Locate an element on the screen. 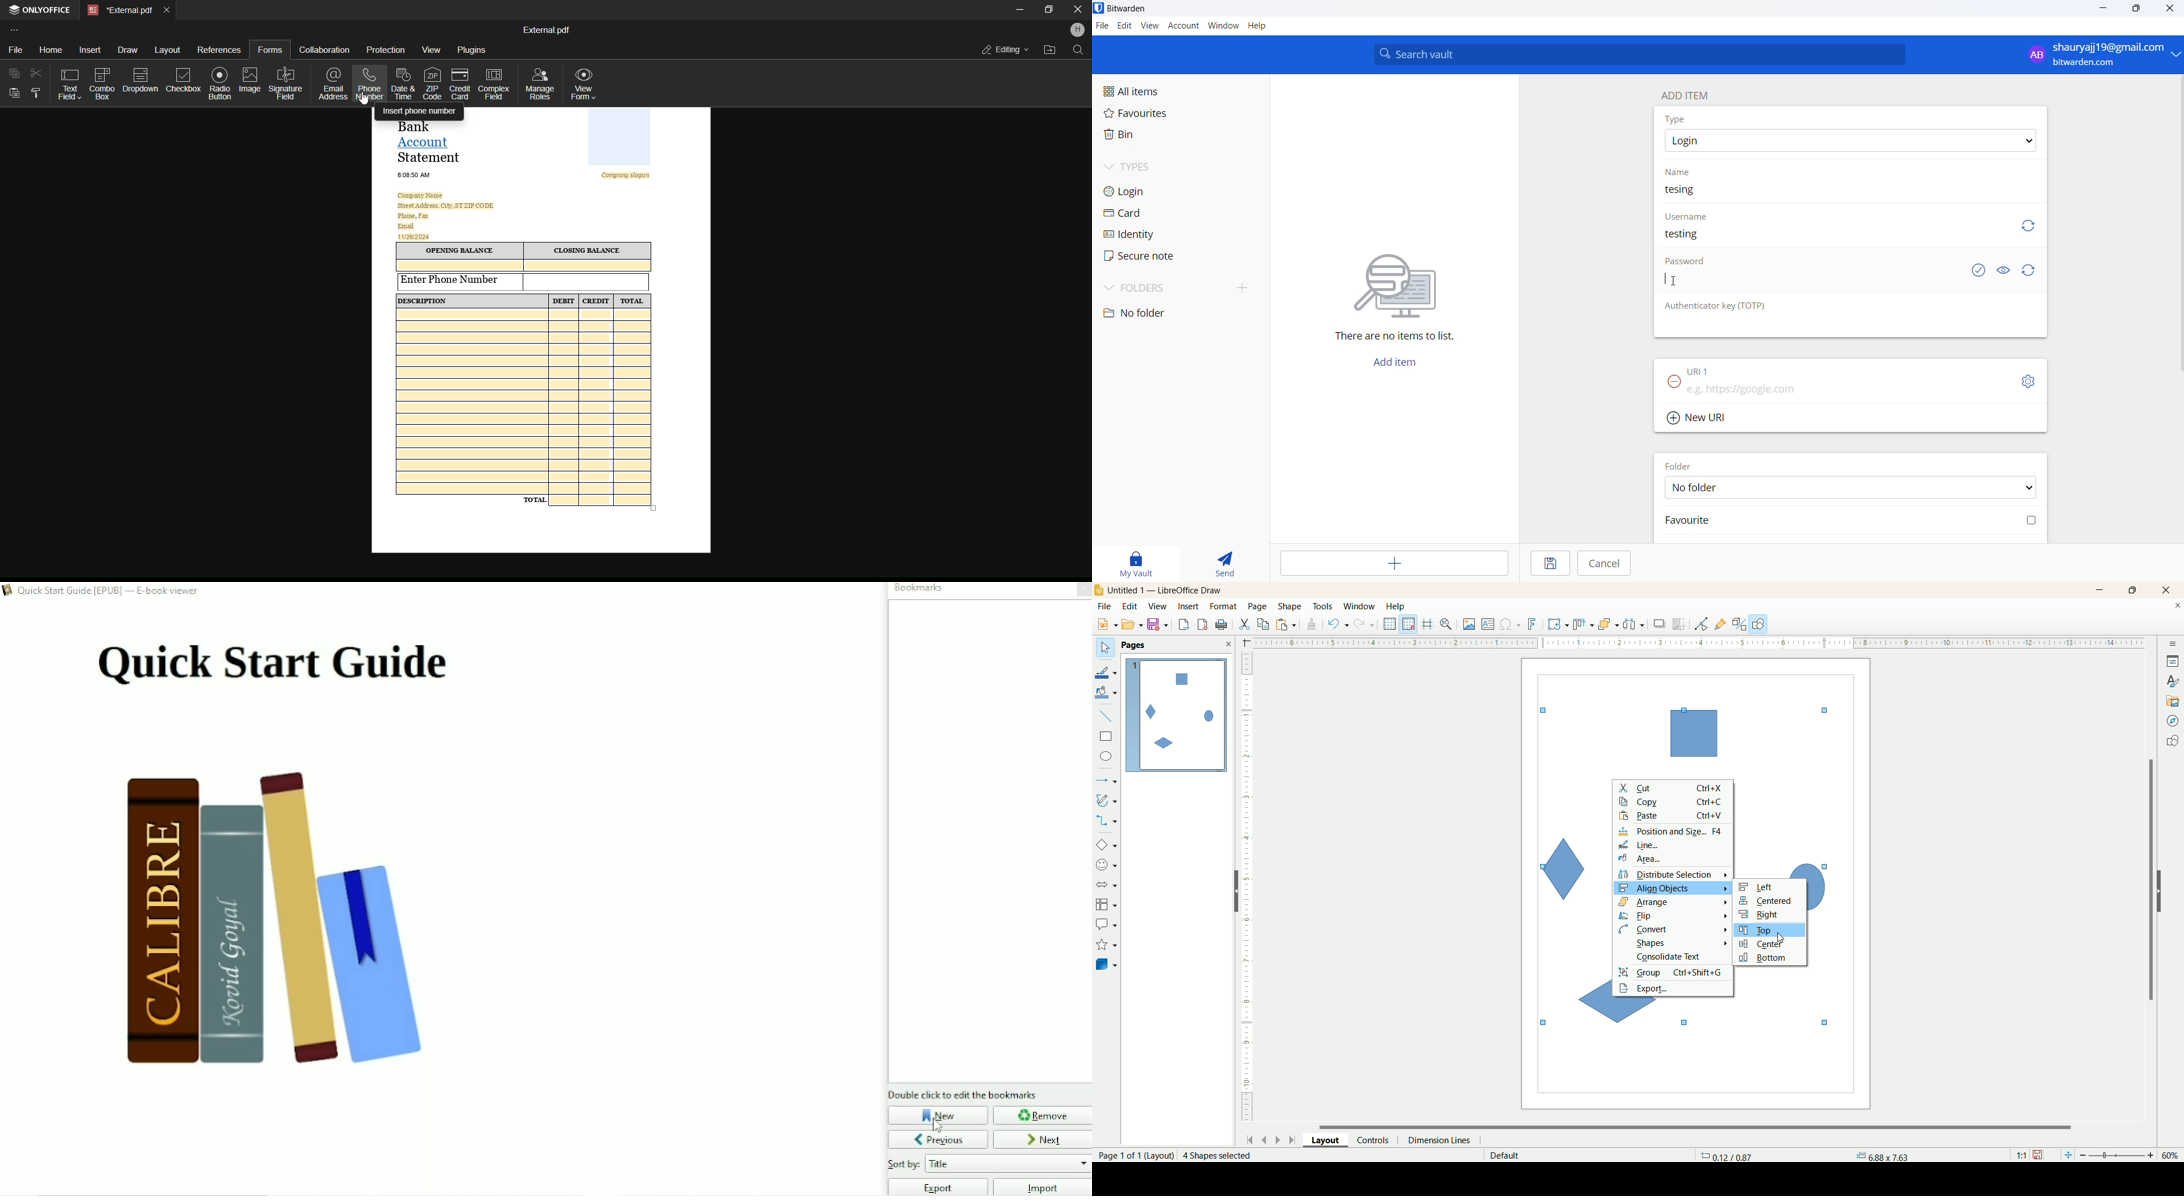  type heading is located at coordinates (1678, 120).